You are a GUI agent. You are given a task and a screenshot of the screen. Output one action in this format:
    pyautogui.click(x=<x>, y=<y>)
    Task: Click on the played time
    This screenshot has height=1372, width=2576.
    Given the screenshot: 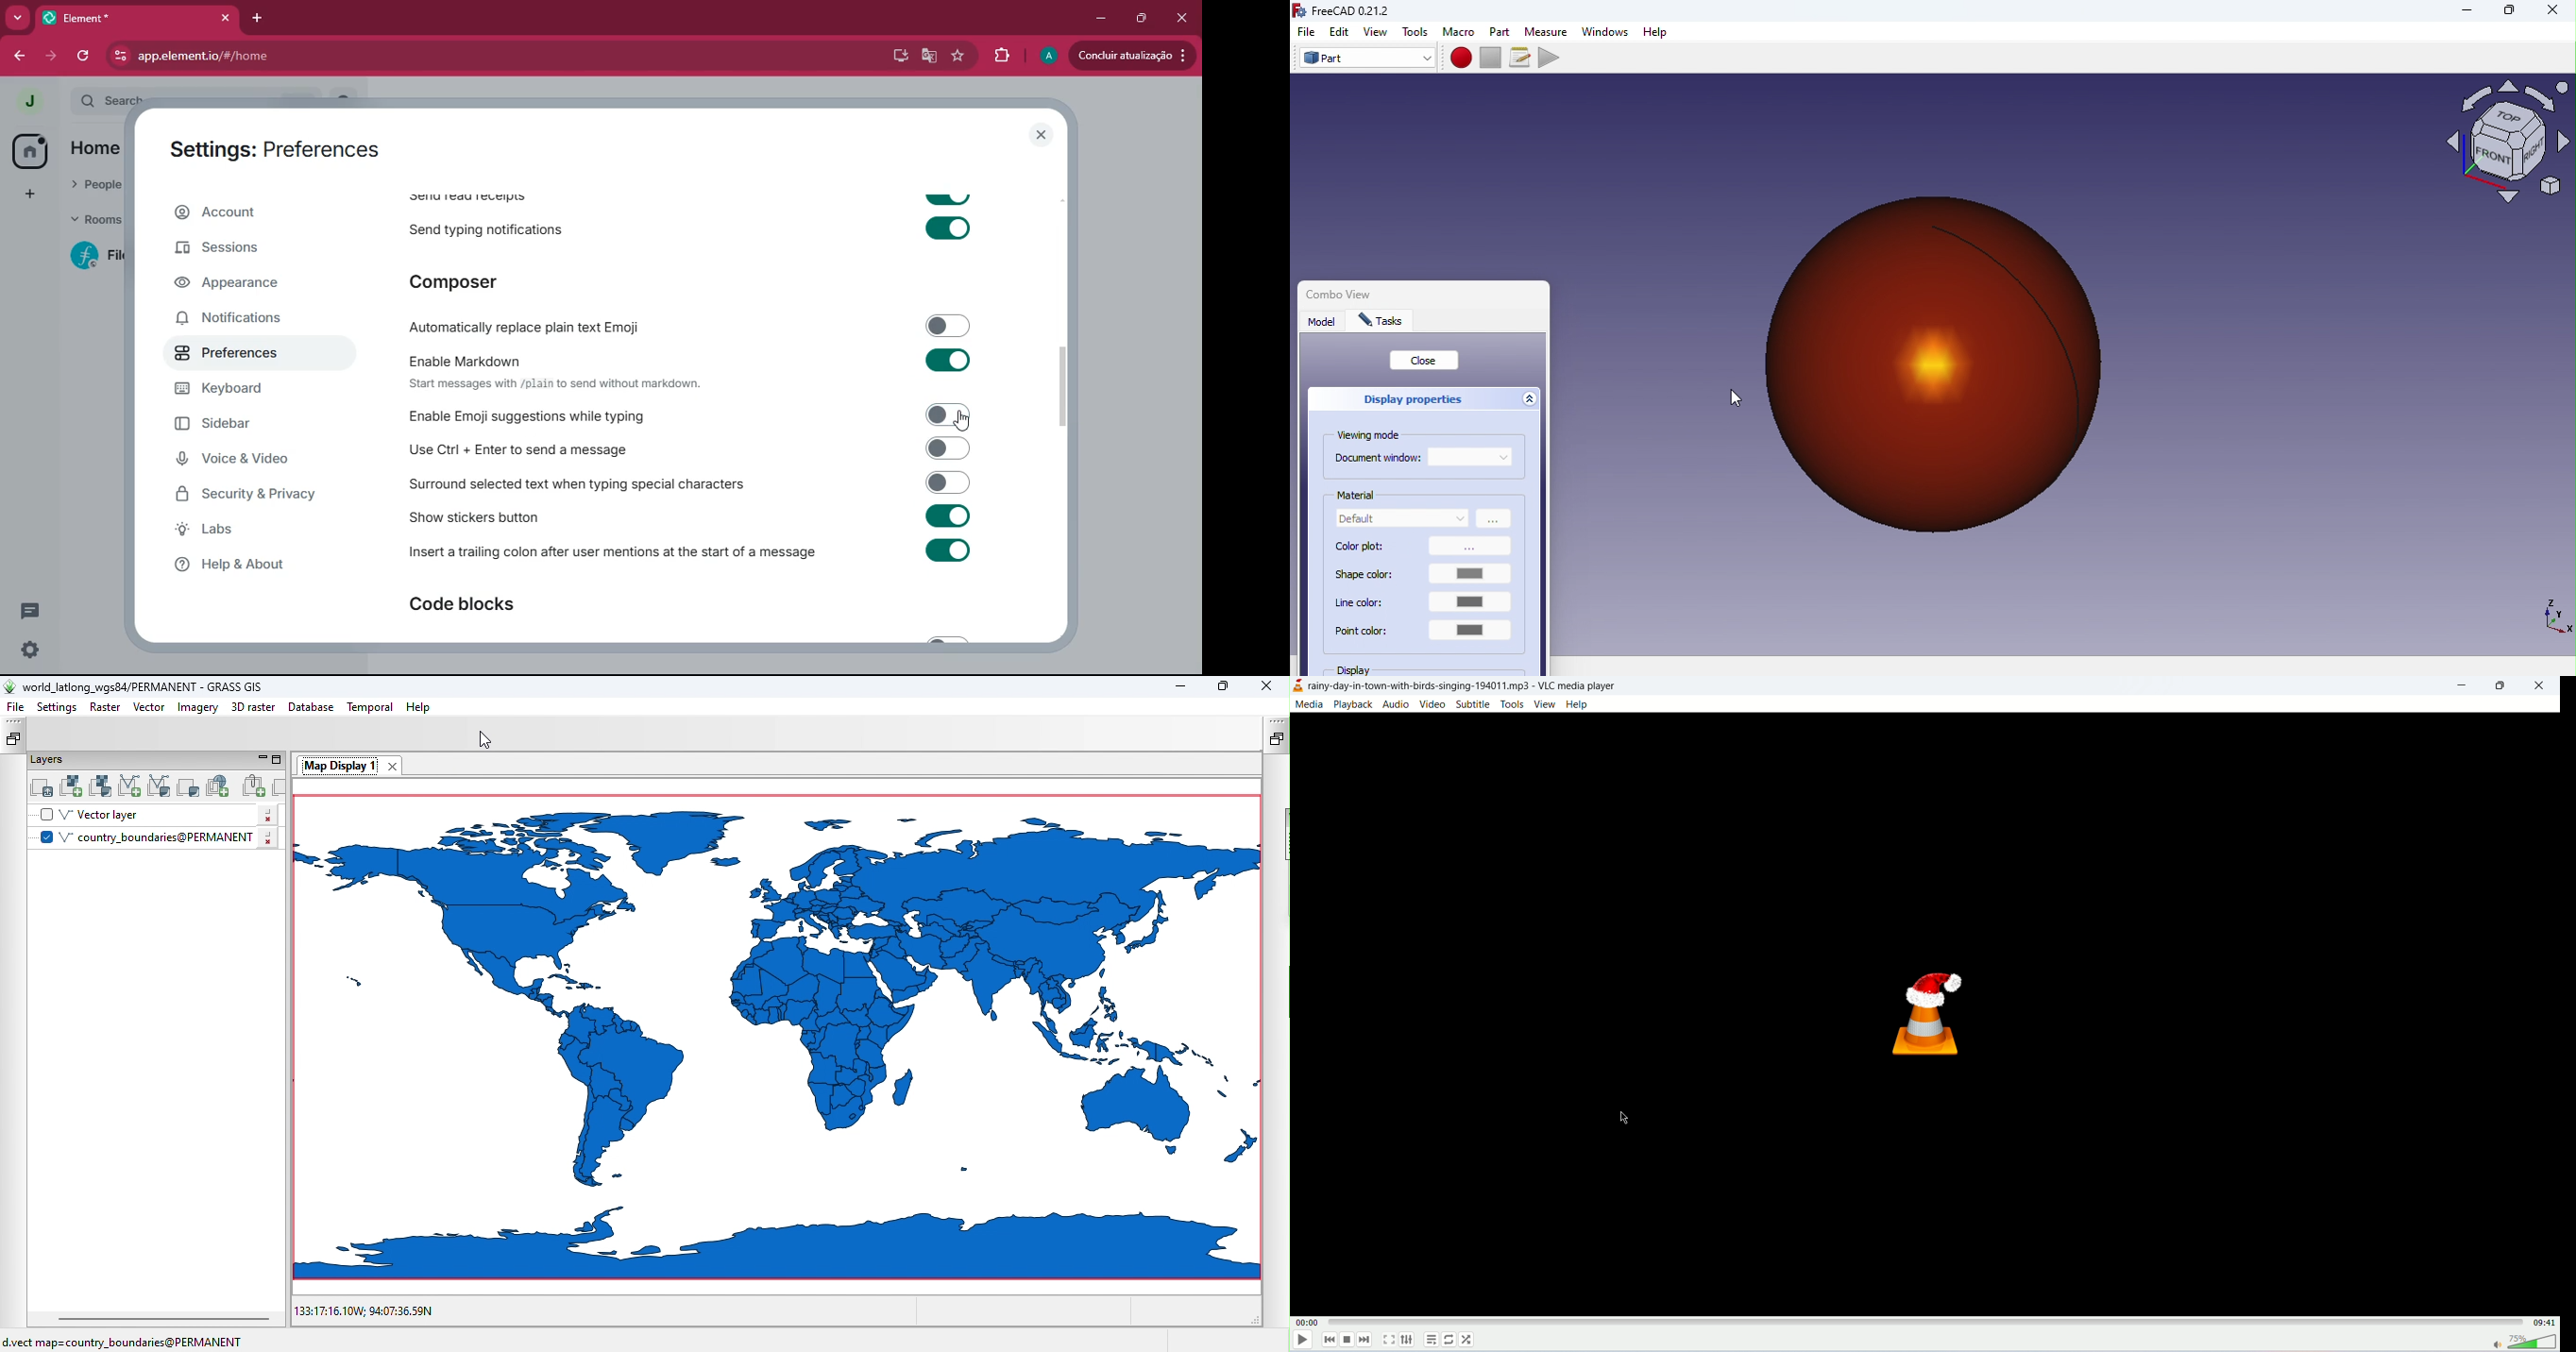 What is the action you would take?
    pyautogui.click(x=1306, y=1324)
    